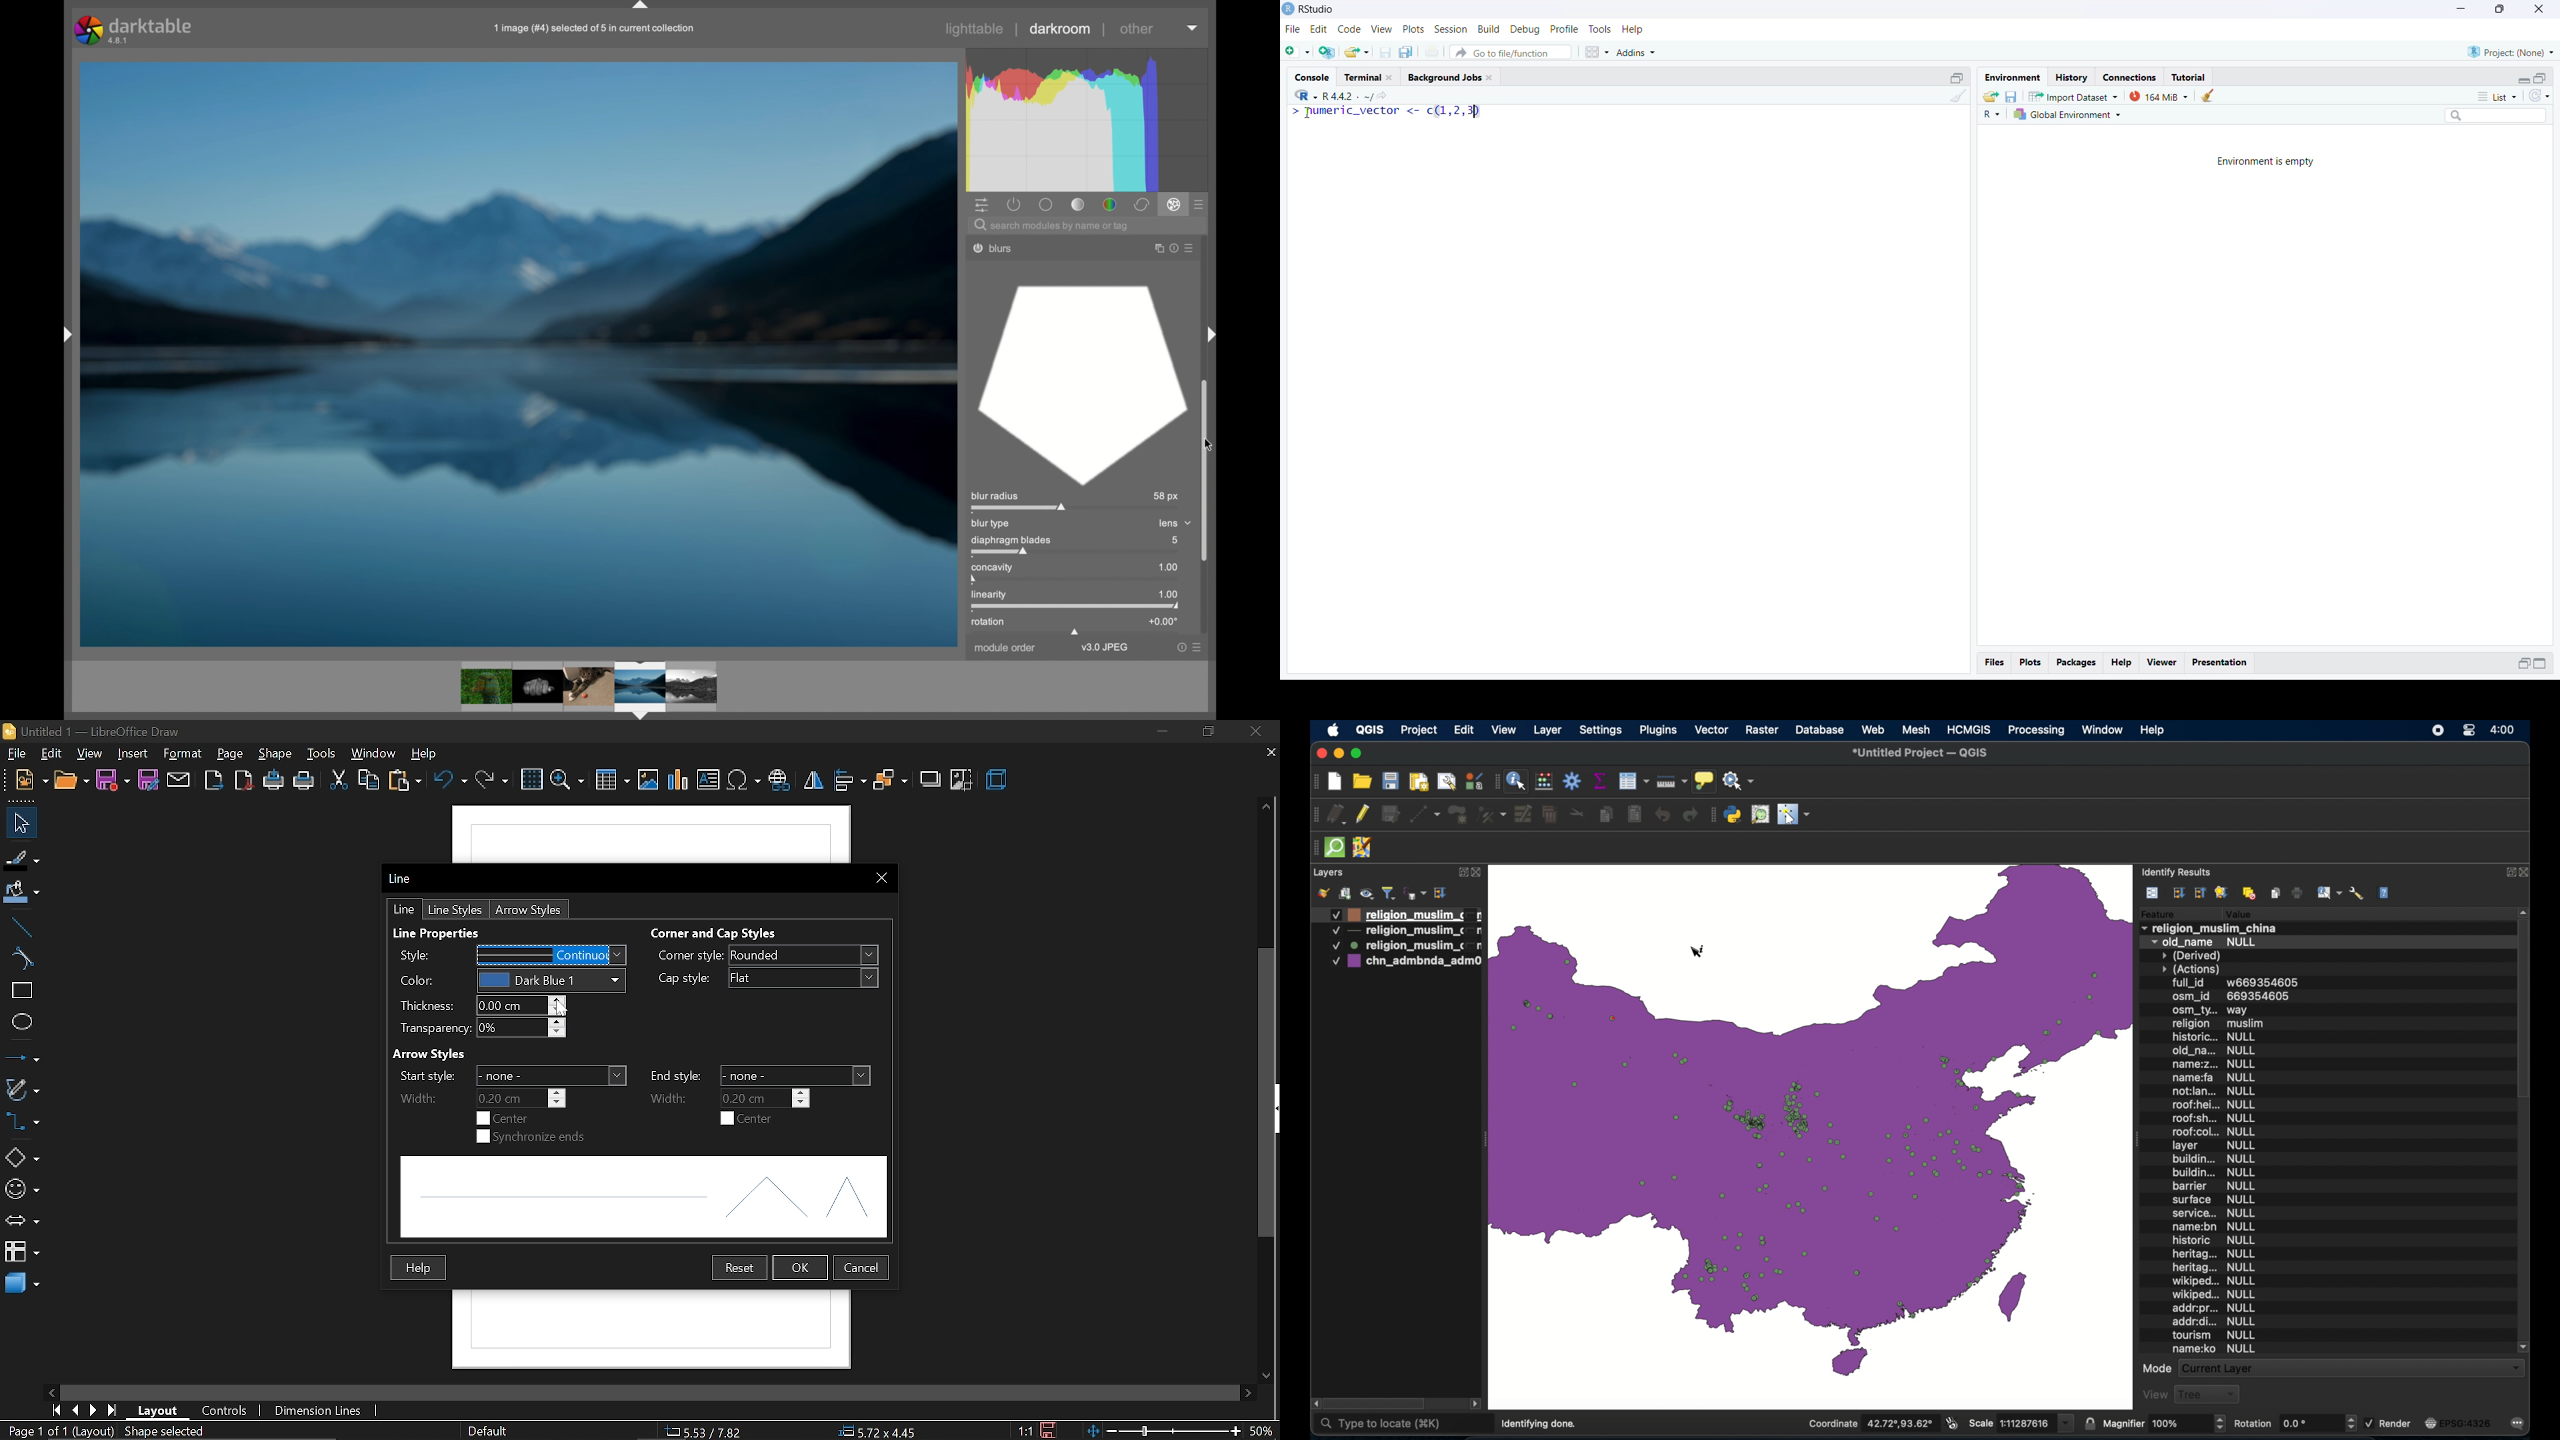 The image size is (2576, 1456). Describe the element at coordinates (1432, 52) in the screenshot. I see `print` at that location.